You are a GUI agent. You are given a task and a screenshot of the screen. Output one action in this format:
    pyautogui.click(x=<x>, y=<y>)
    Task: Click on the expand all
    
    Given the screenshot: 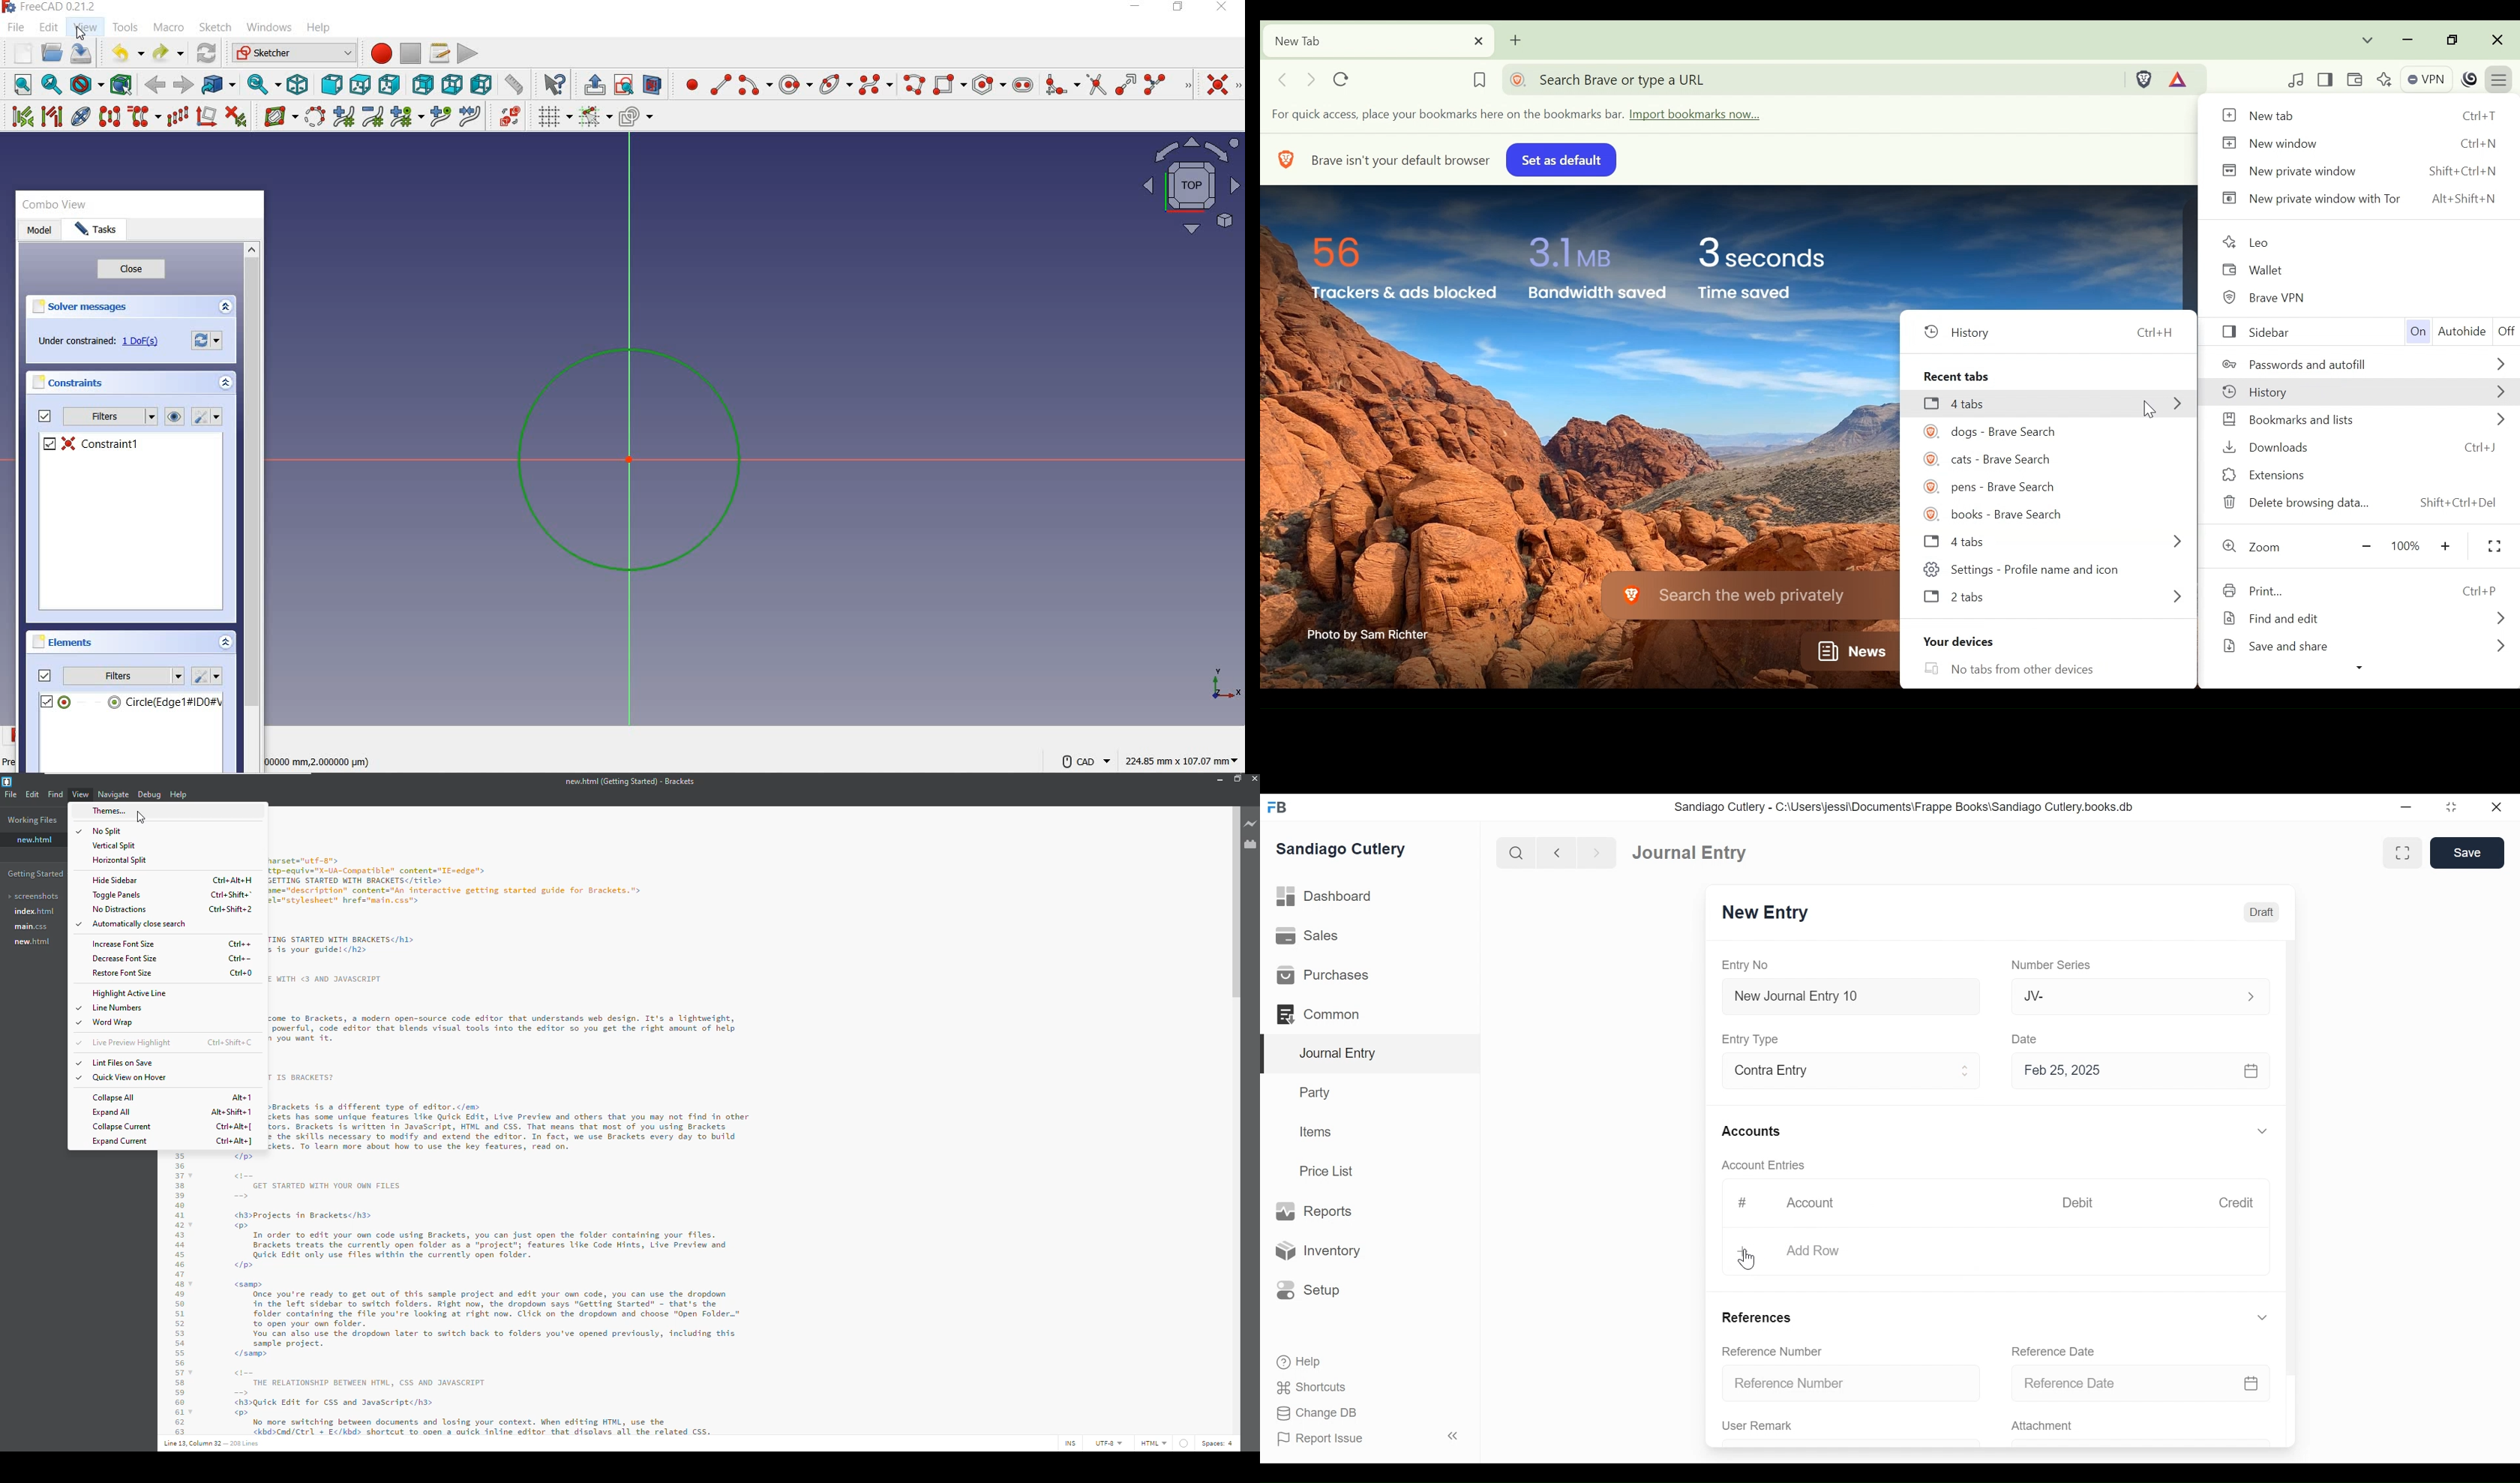 What is the action you would take?
    pyautogui.click(x=110, y=1113)
    